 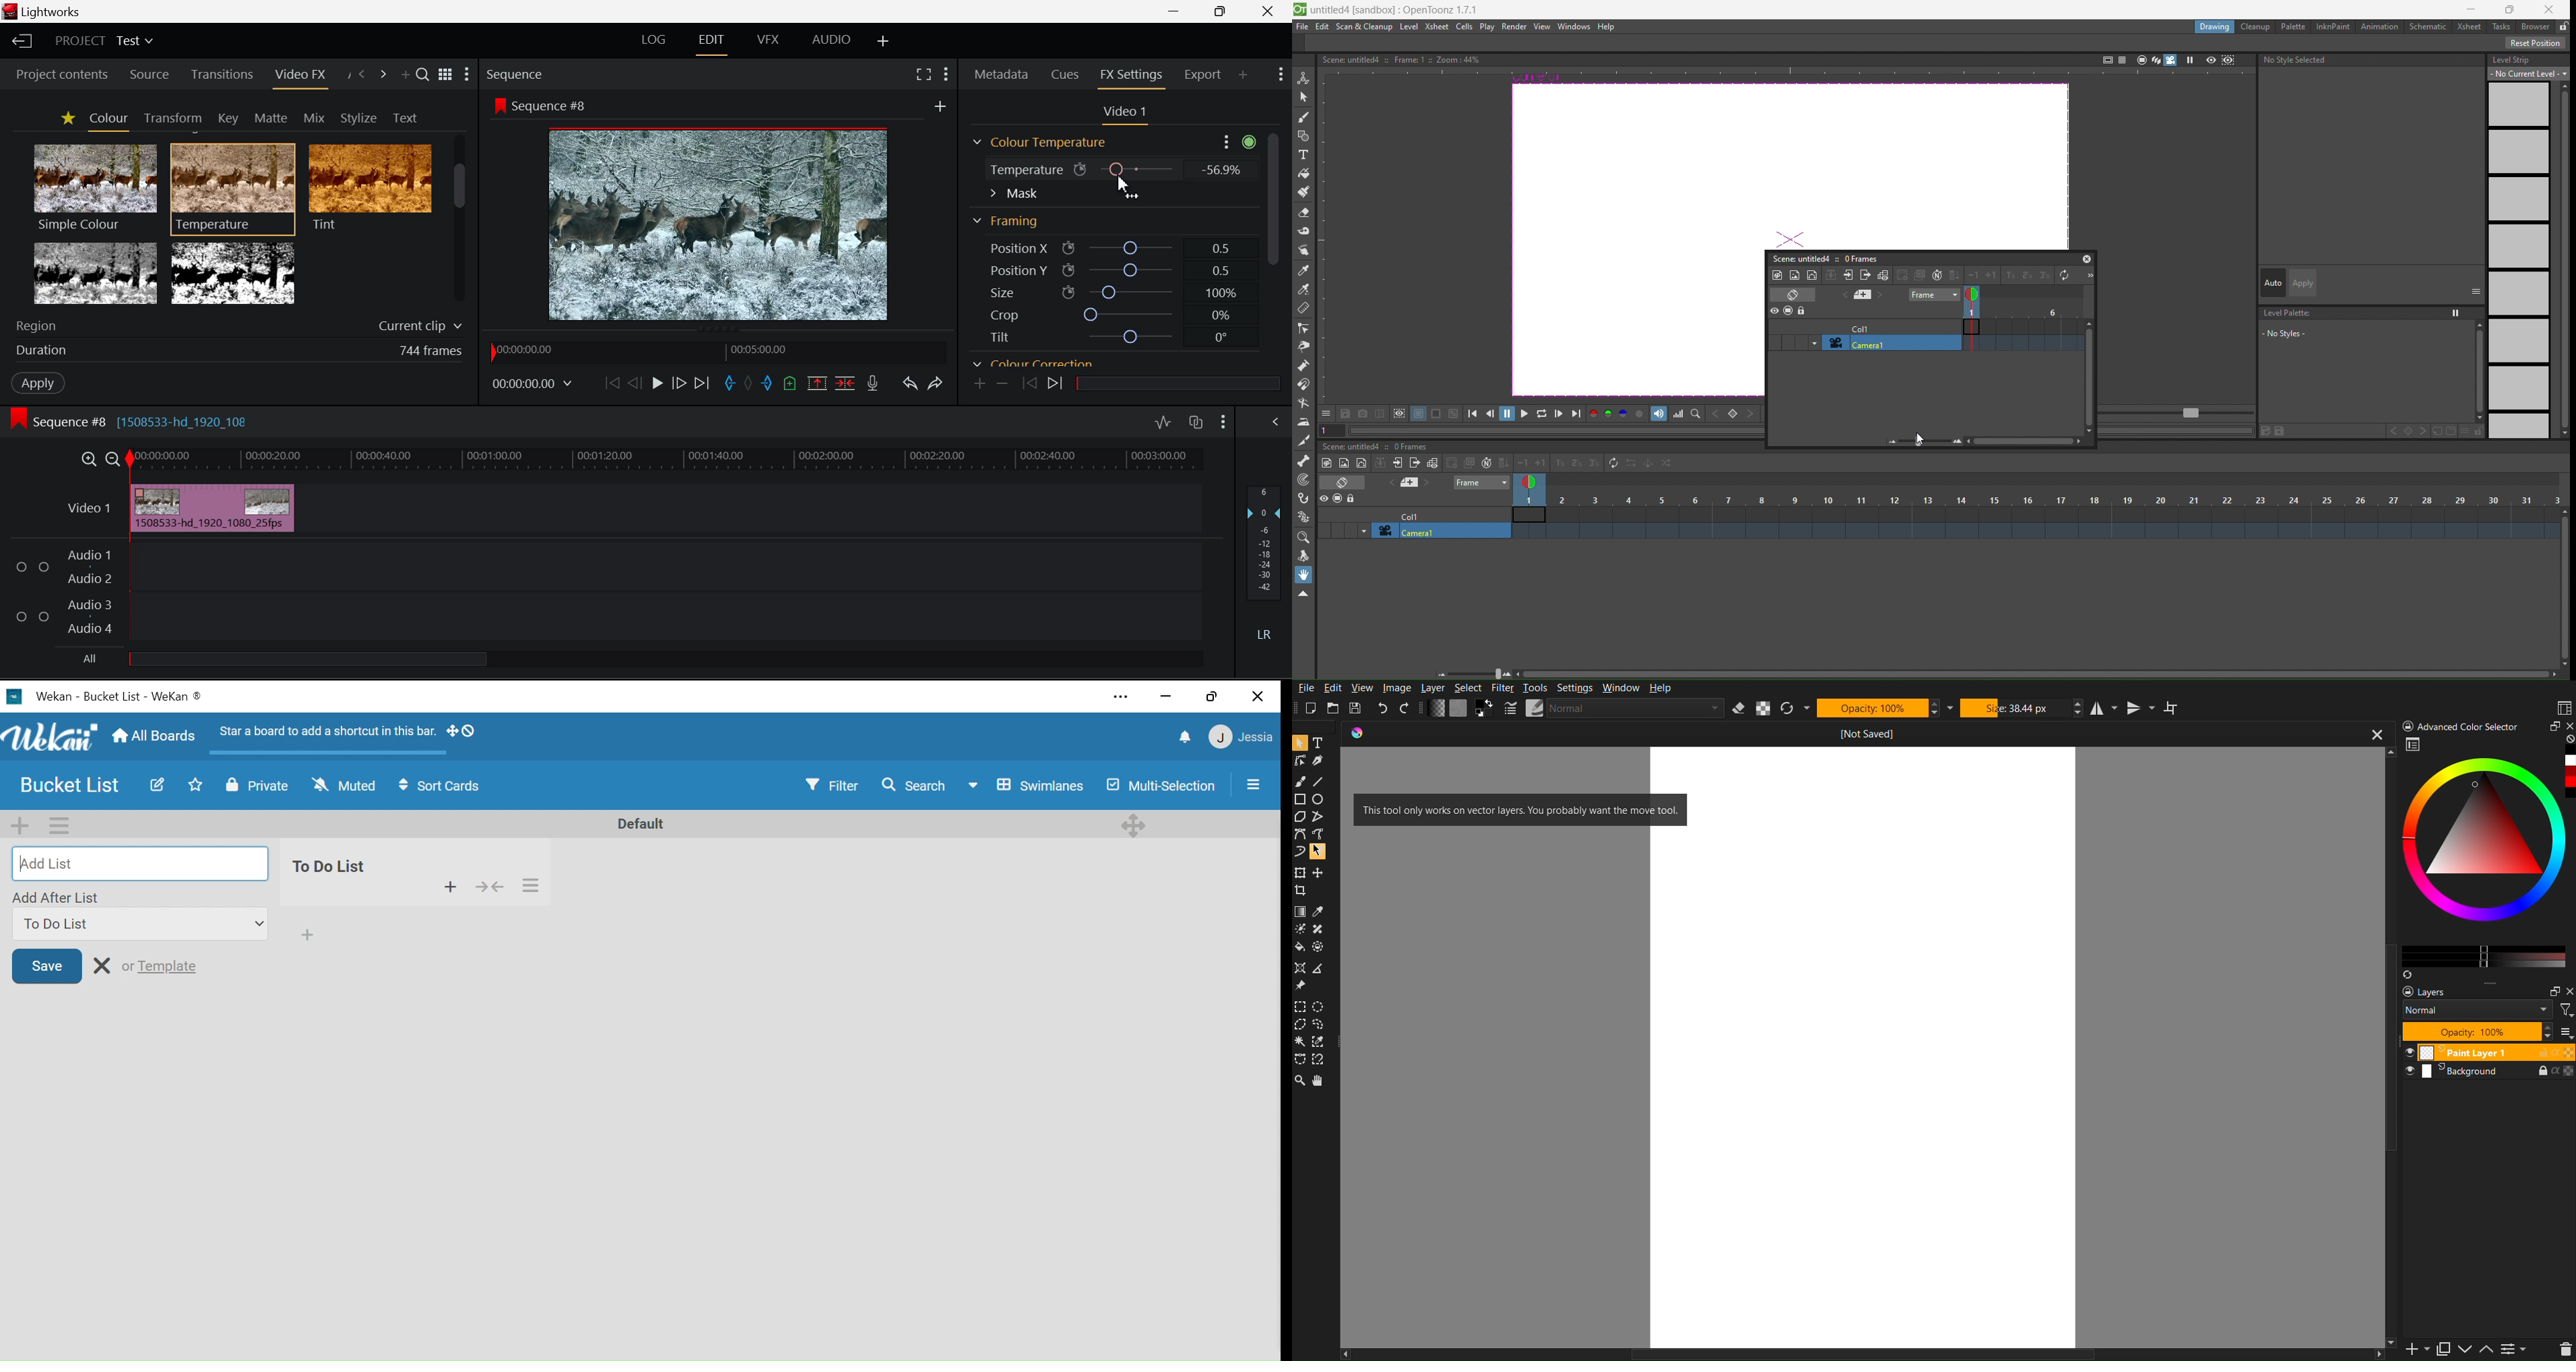 I want to click on Wekan Desktop icon, so click(x=13, y=697).